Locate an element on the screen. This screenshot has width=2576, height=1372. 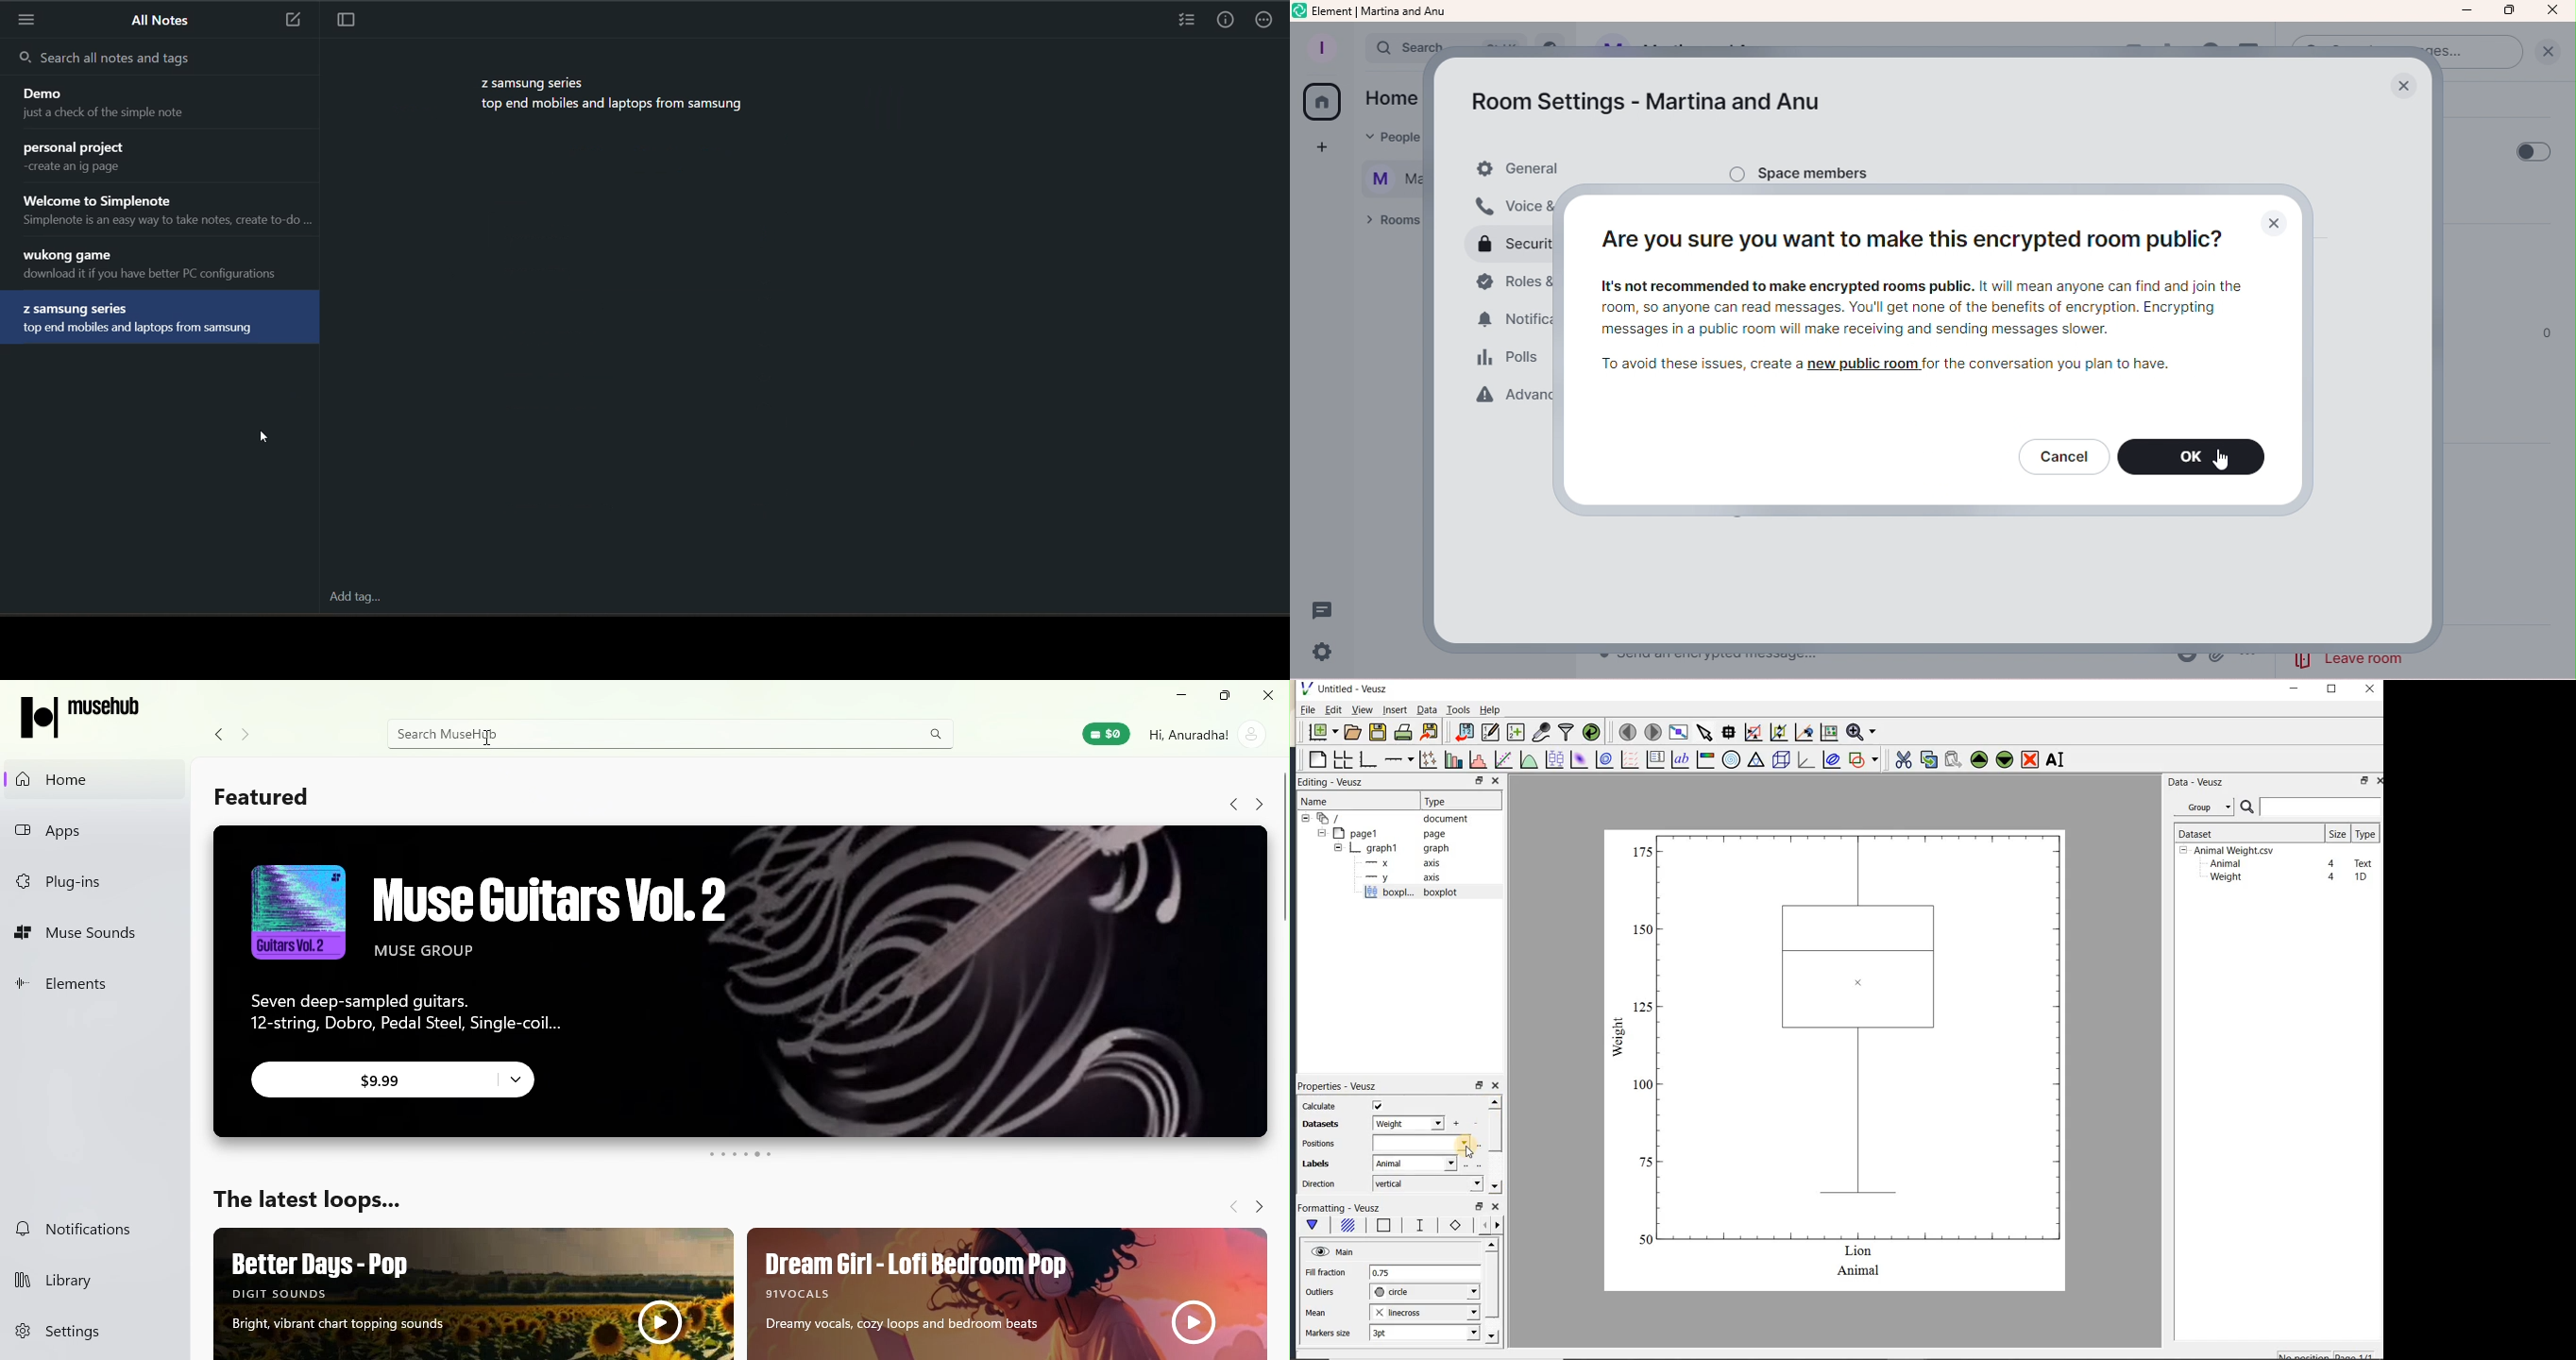
Toggle is located at coordinates (2526, 152).